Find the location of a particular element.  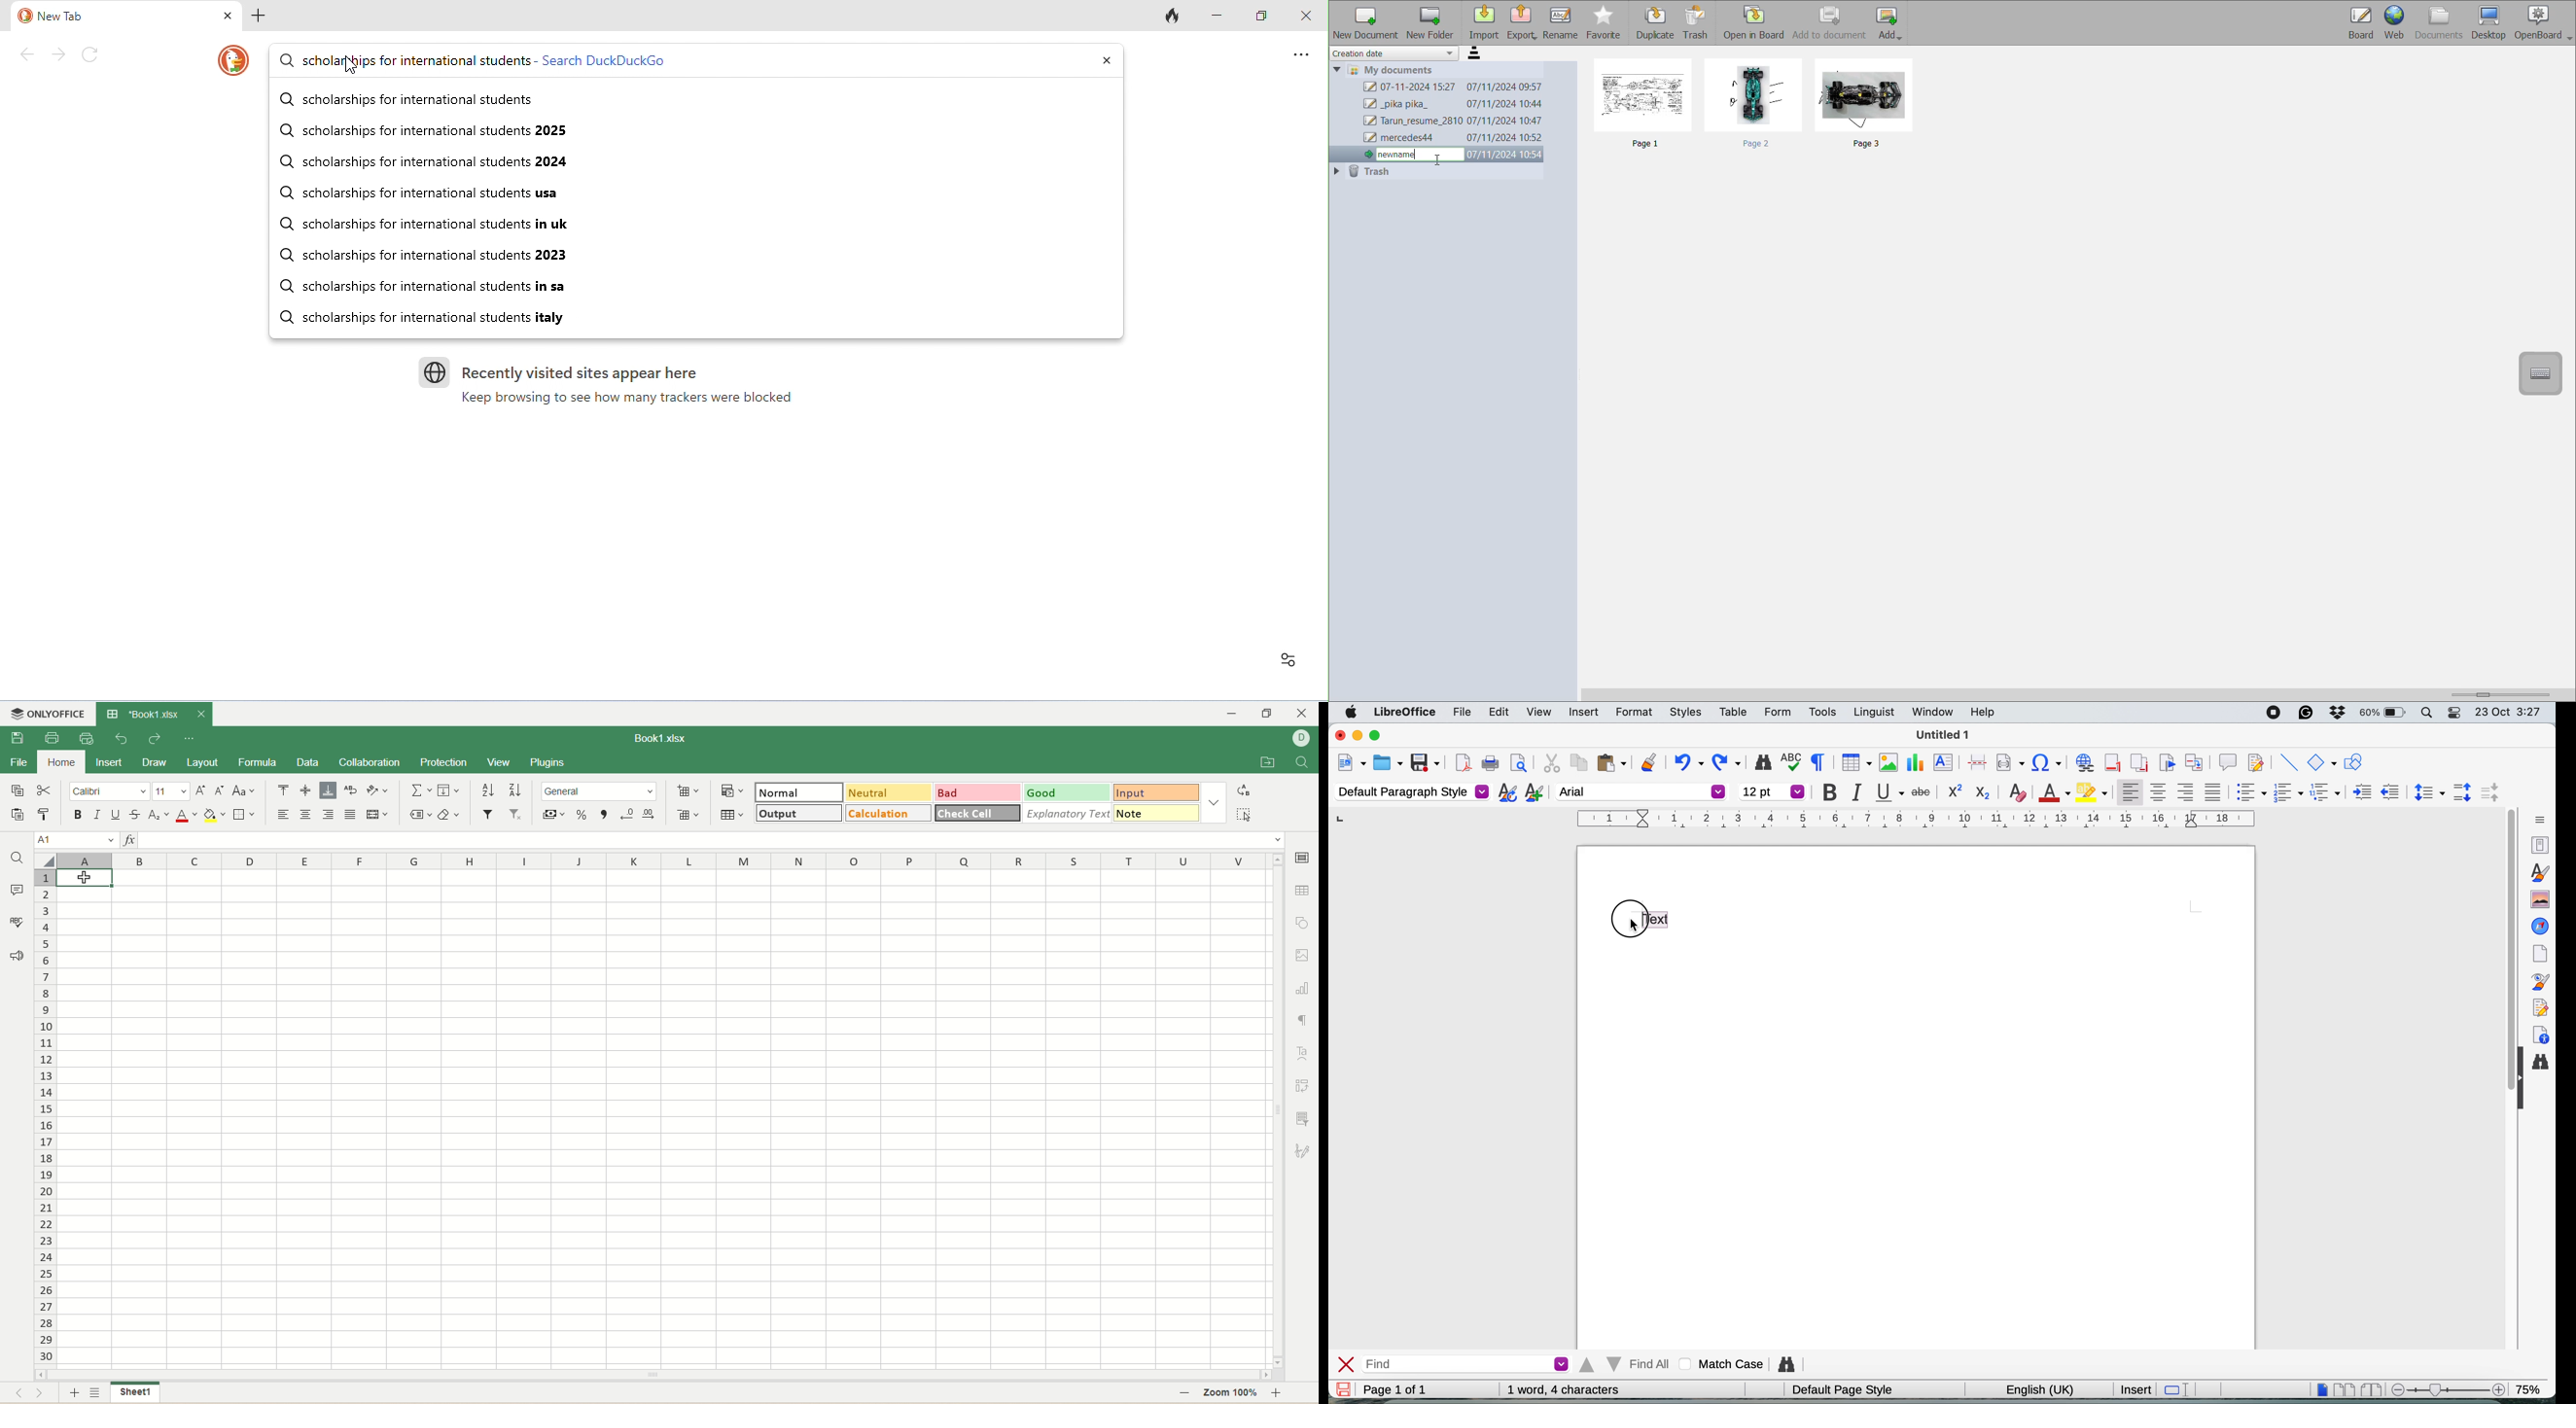

cursor is located at coordinates (1632, 925).